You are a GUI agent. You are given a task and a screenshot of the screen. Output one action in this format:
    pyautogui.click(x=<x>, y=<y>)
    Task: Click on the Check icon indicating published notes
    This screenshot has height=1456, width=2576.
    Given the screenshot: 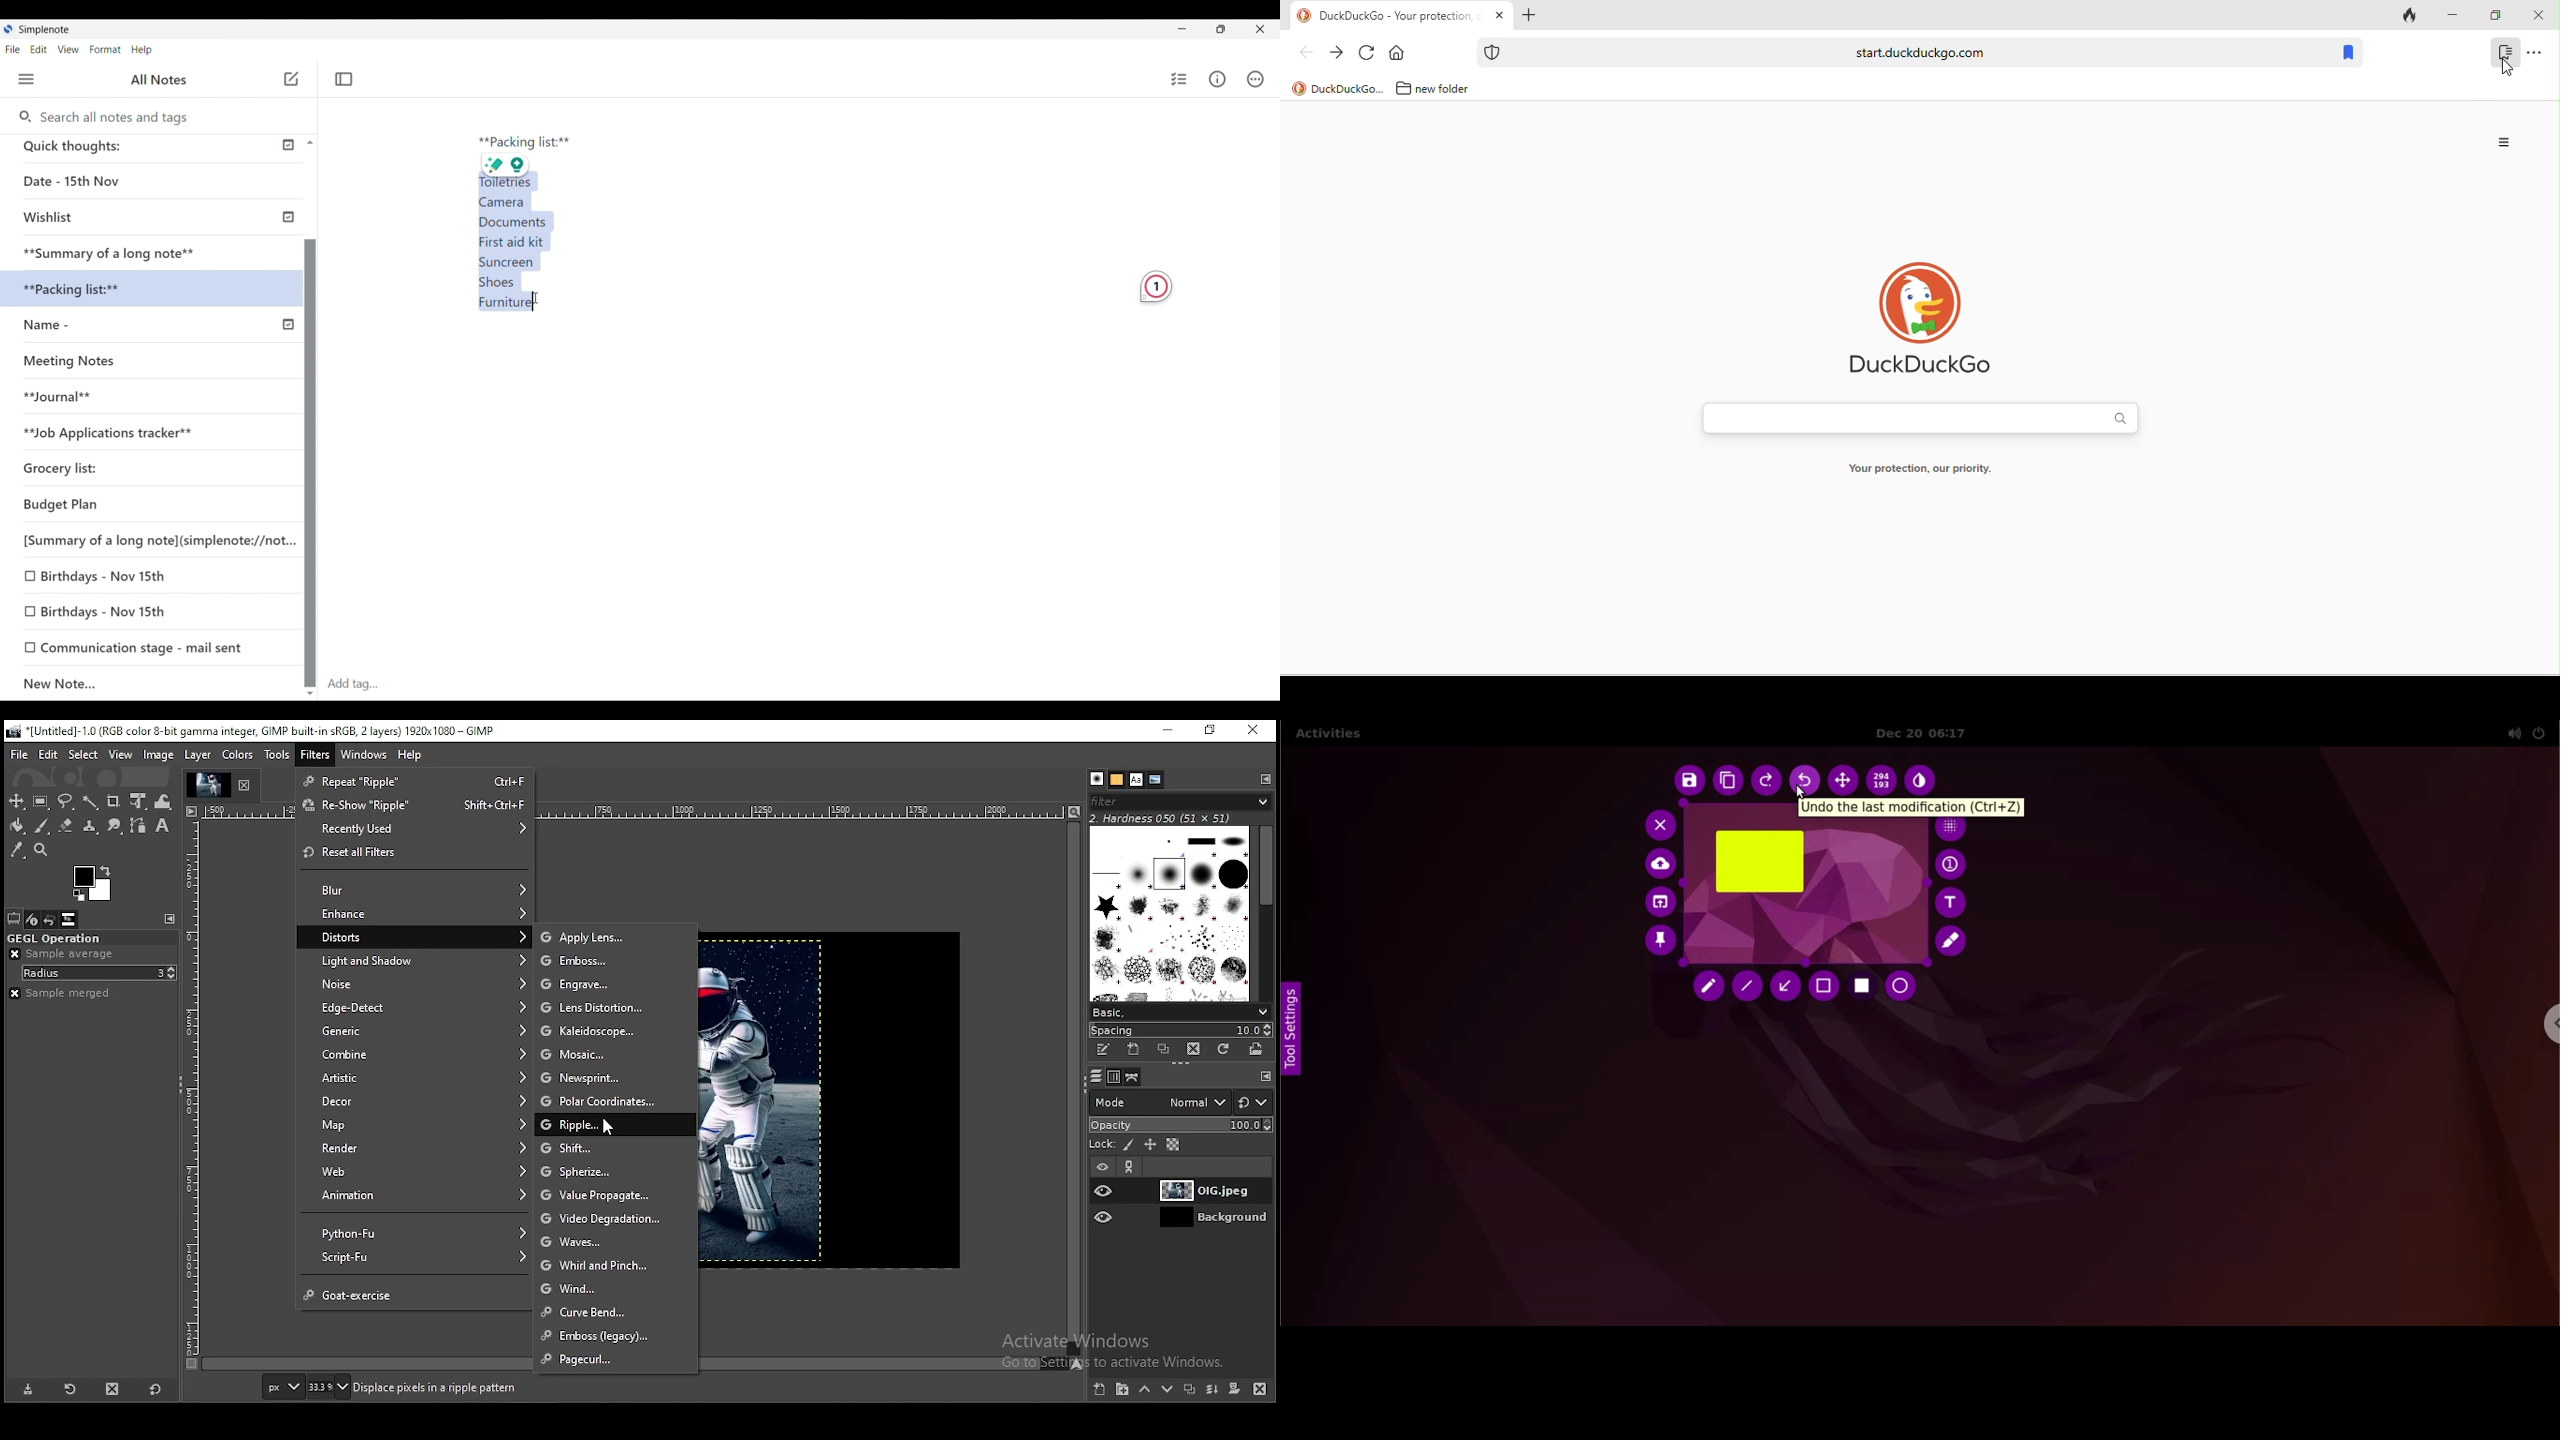 What is the action you would take?
    pyautogui.click(x=288, y=235)
    